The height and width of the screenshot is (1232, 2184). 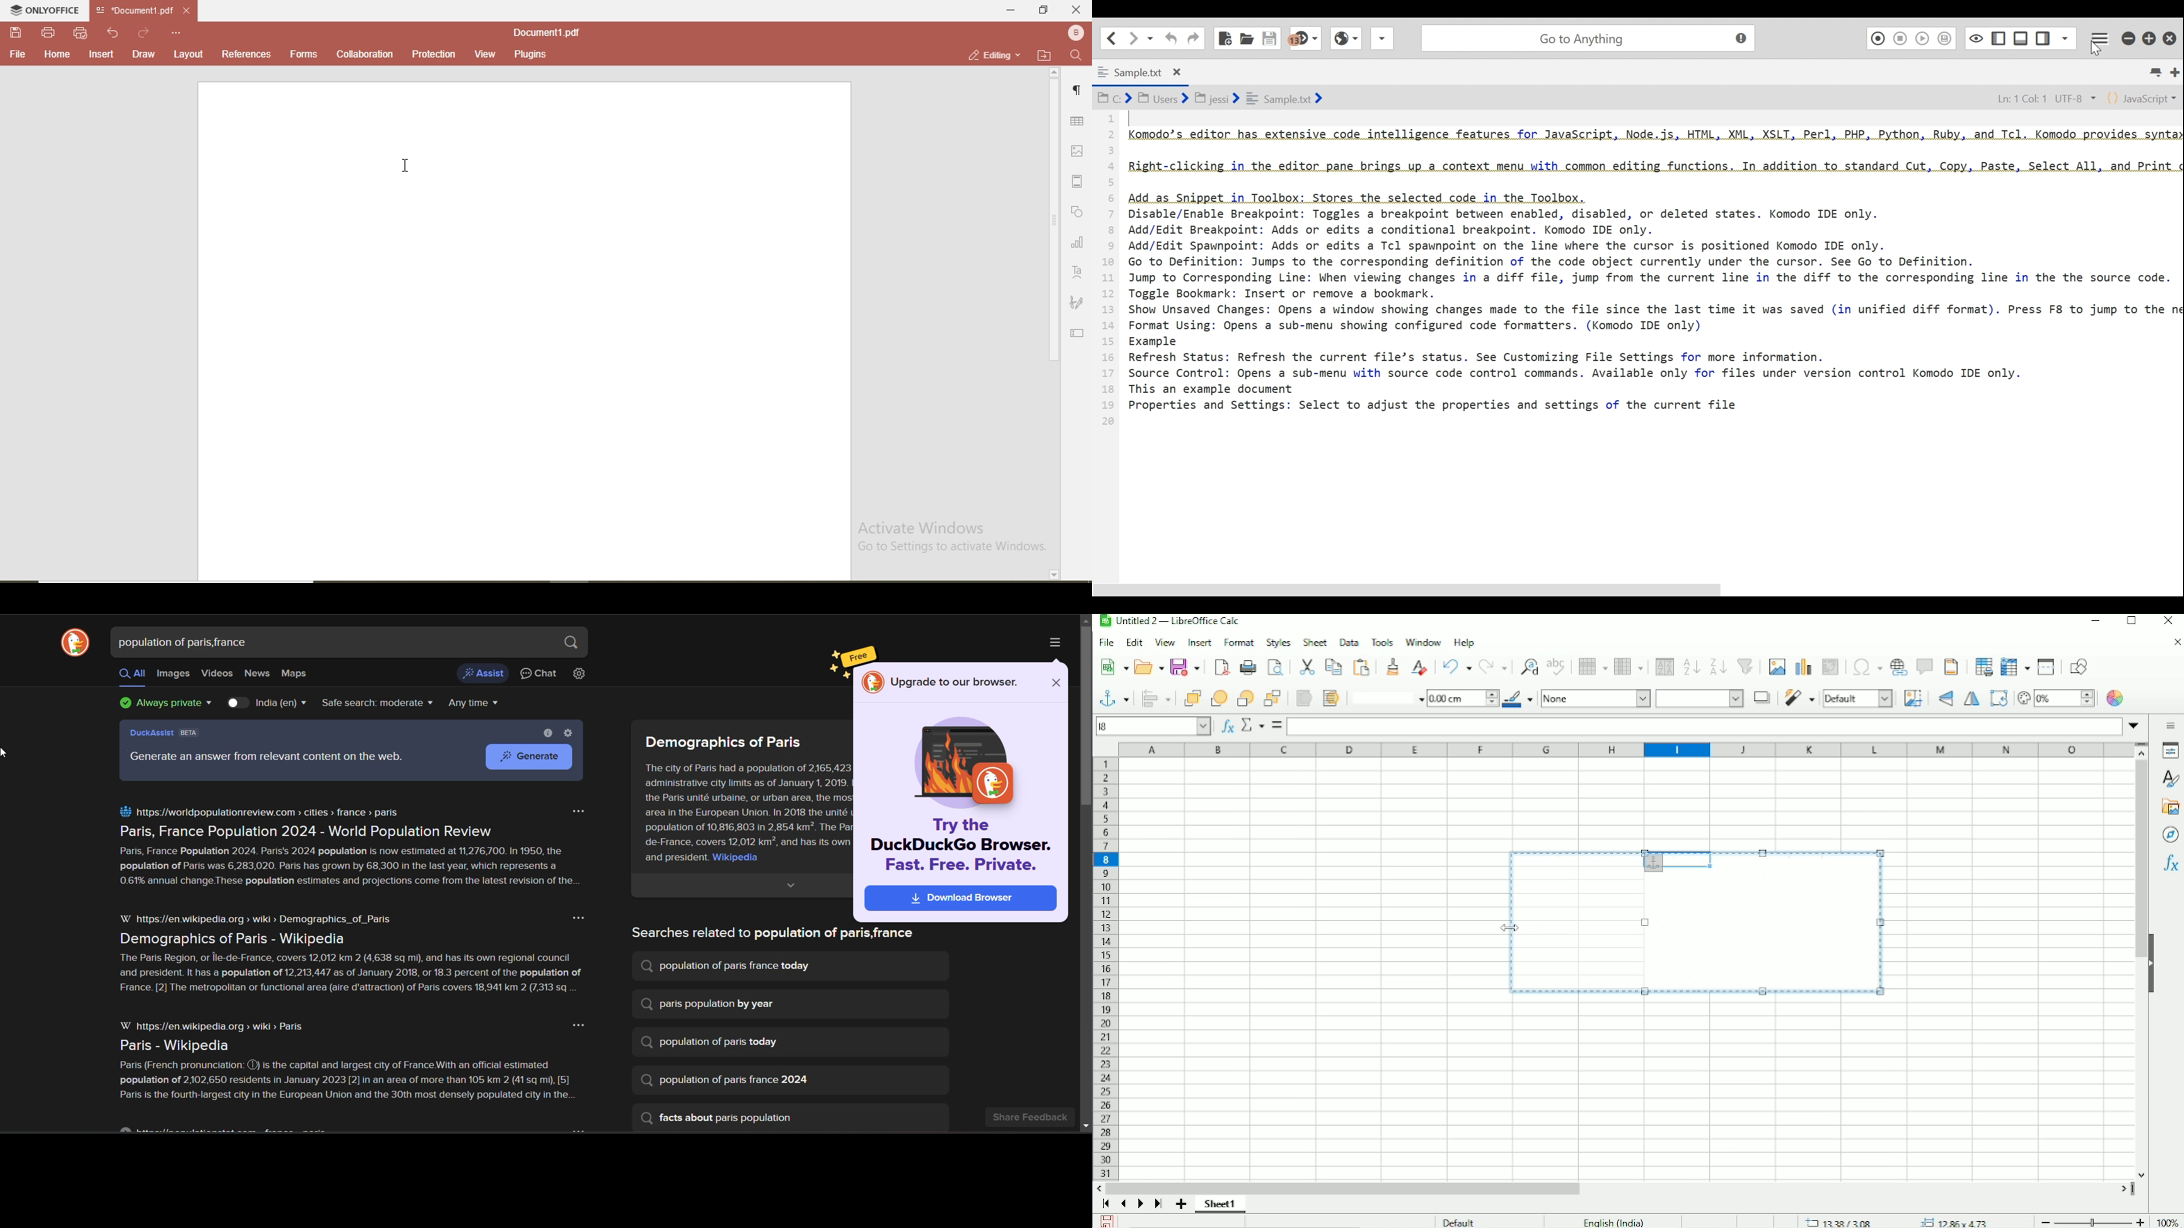 I want to click on Insert special characters, so click(x=1864, y=667).